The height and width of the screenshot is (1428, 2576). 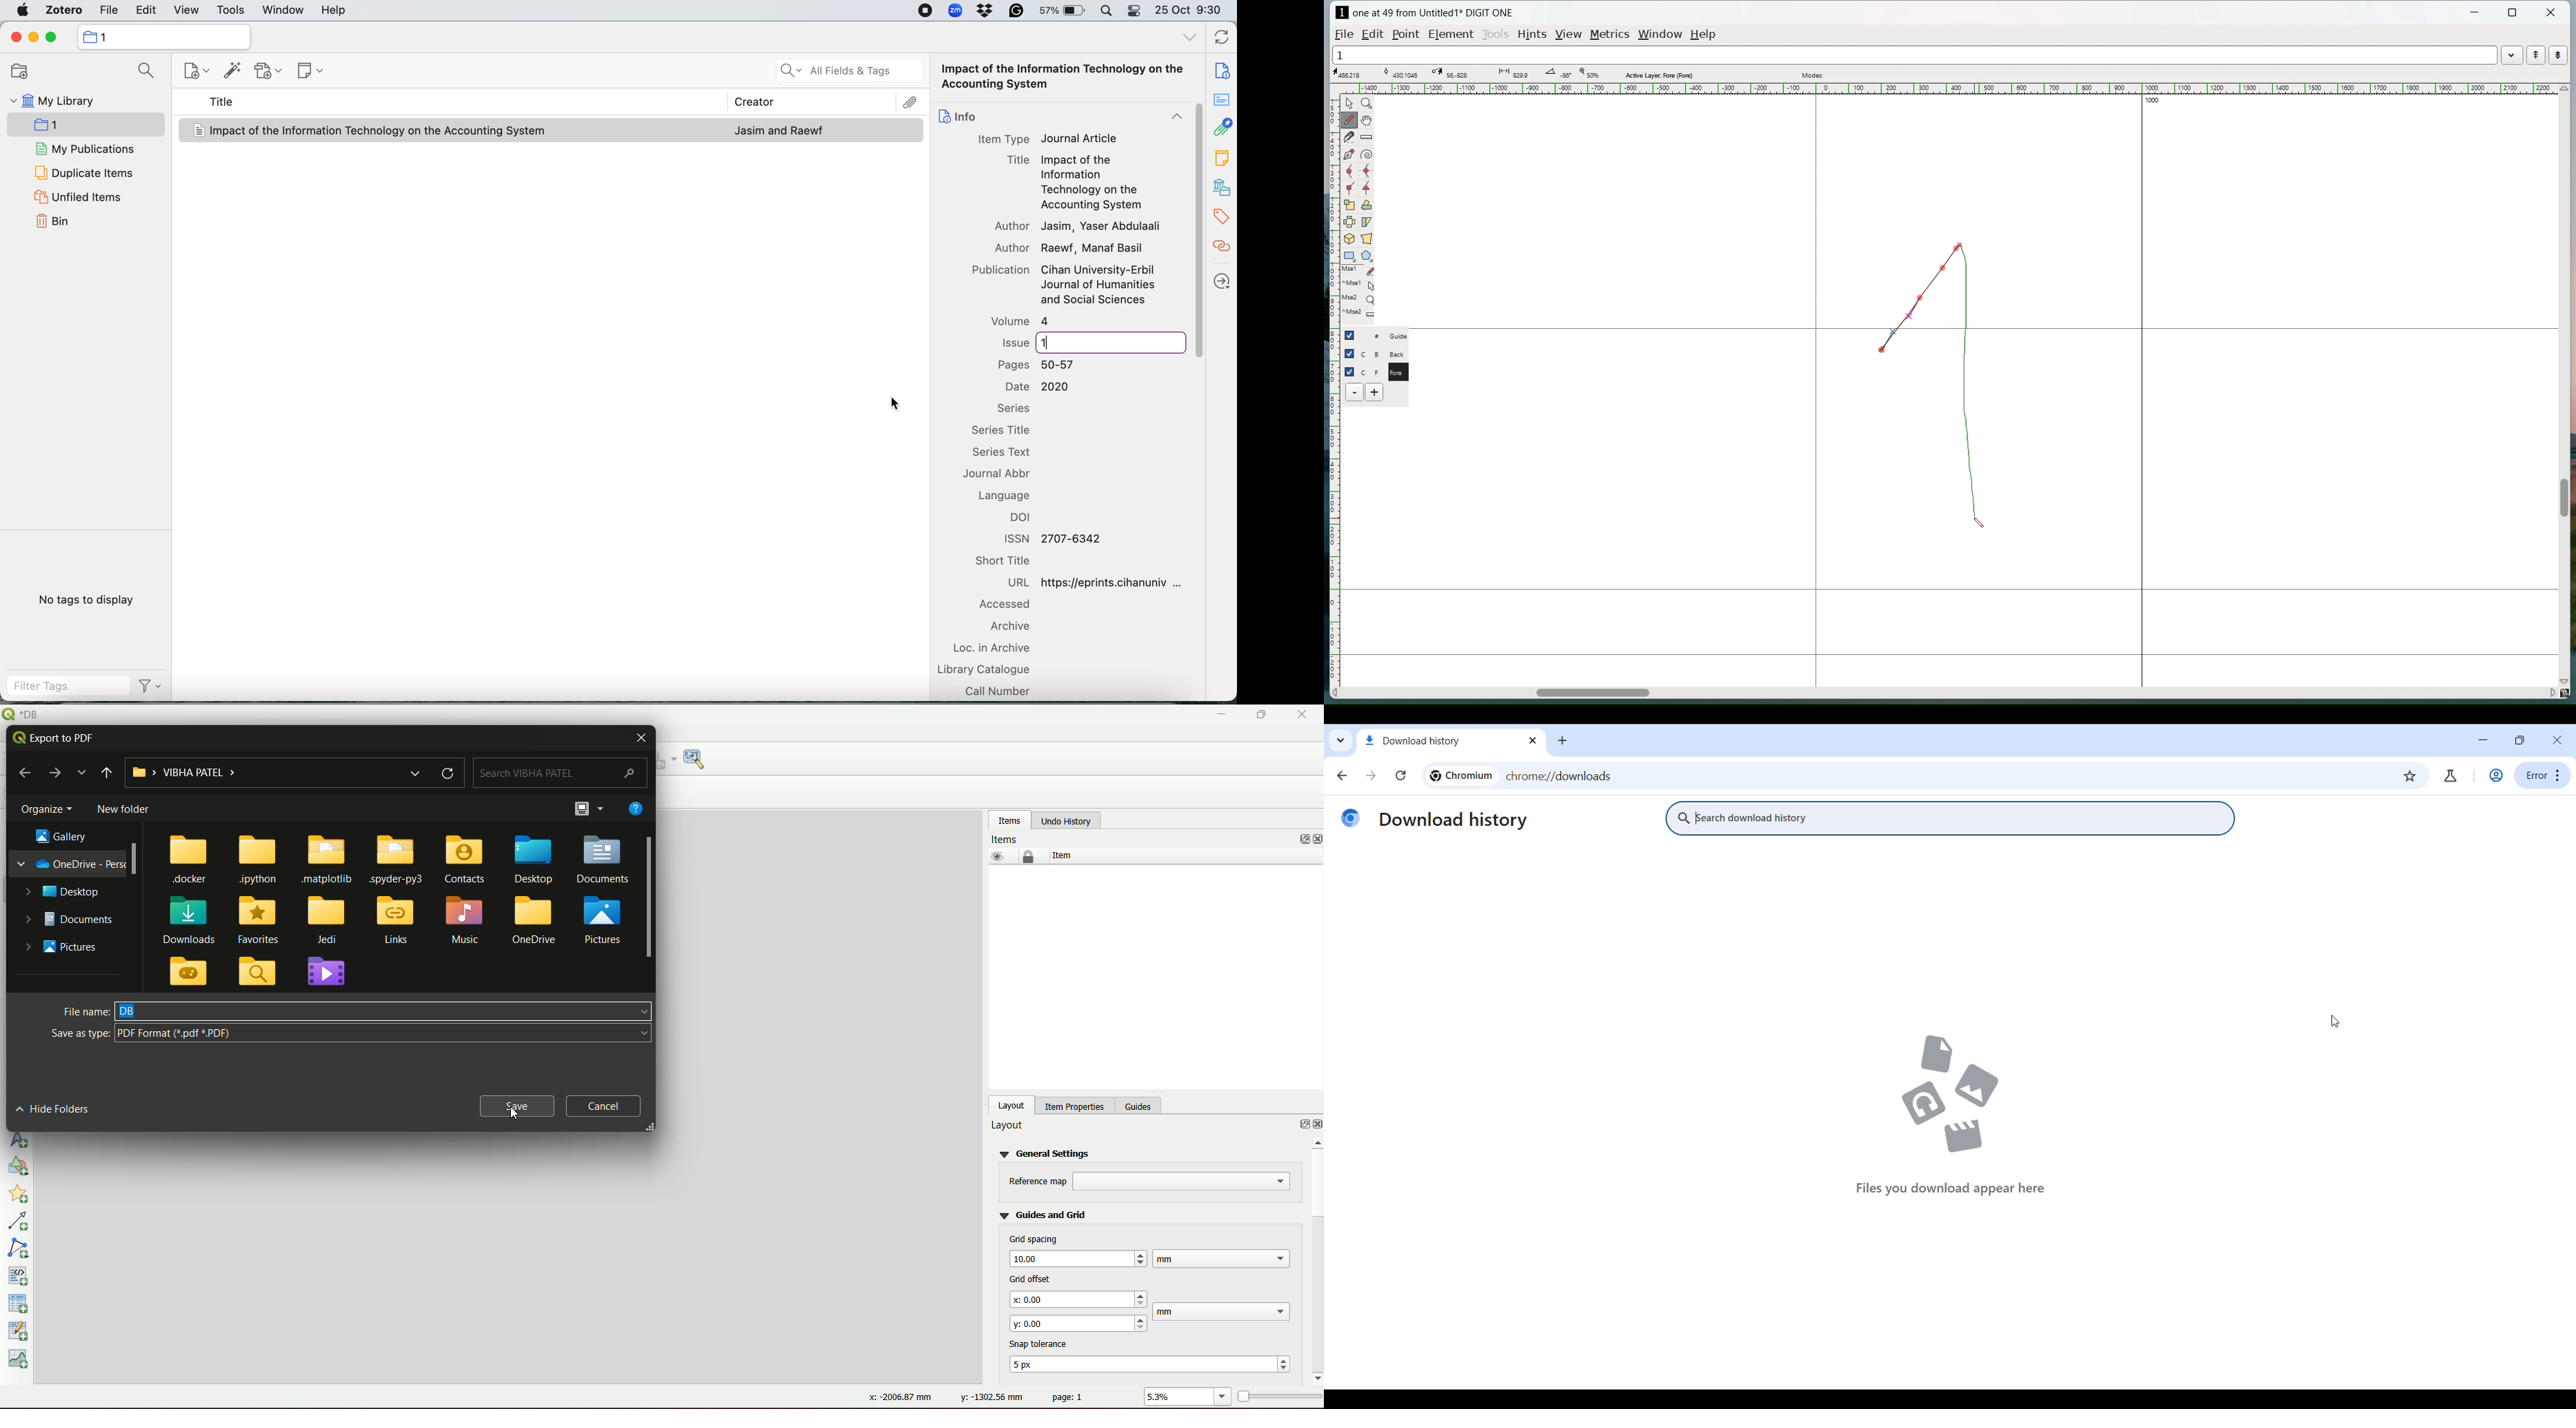 I want to click on text box, so click(x=1078, y=1322).